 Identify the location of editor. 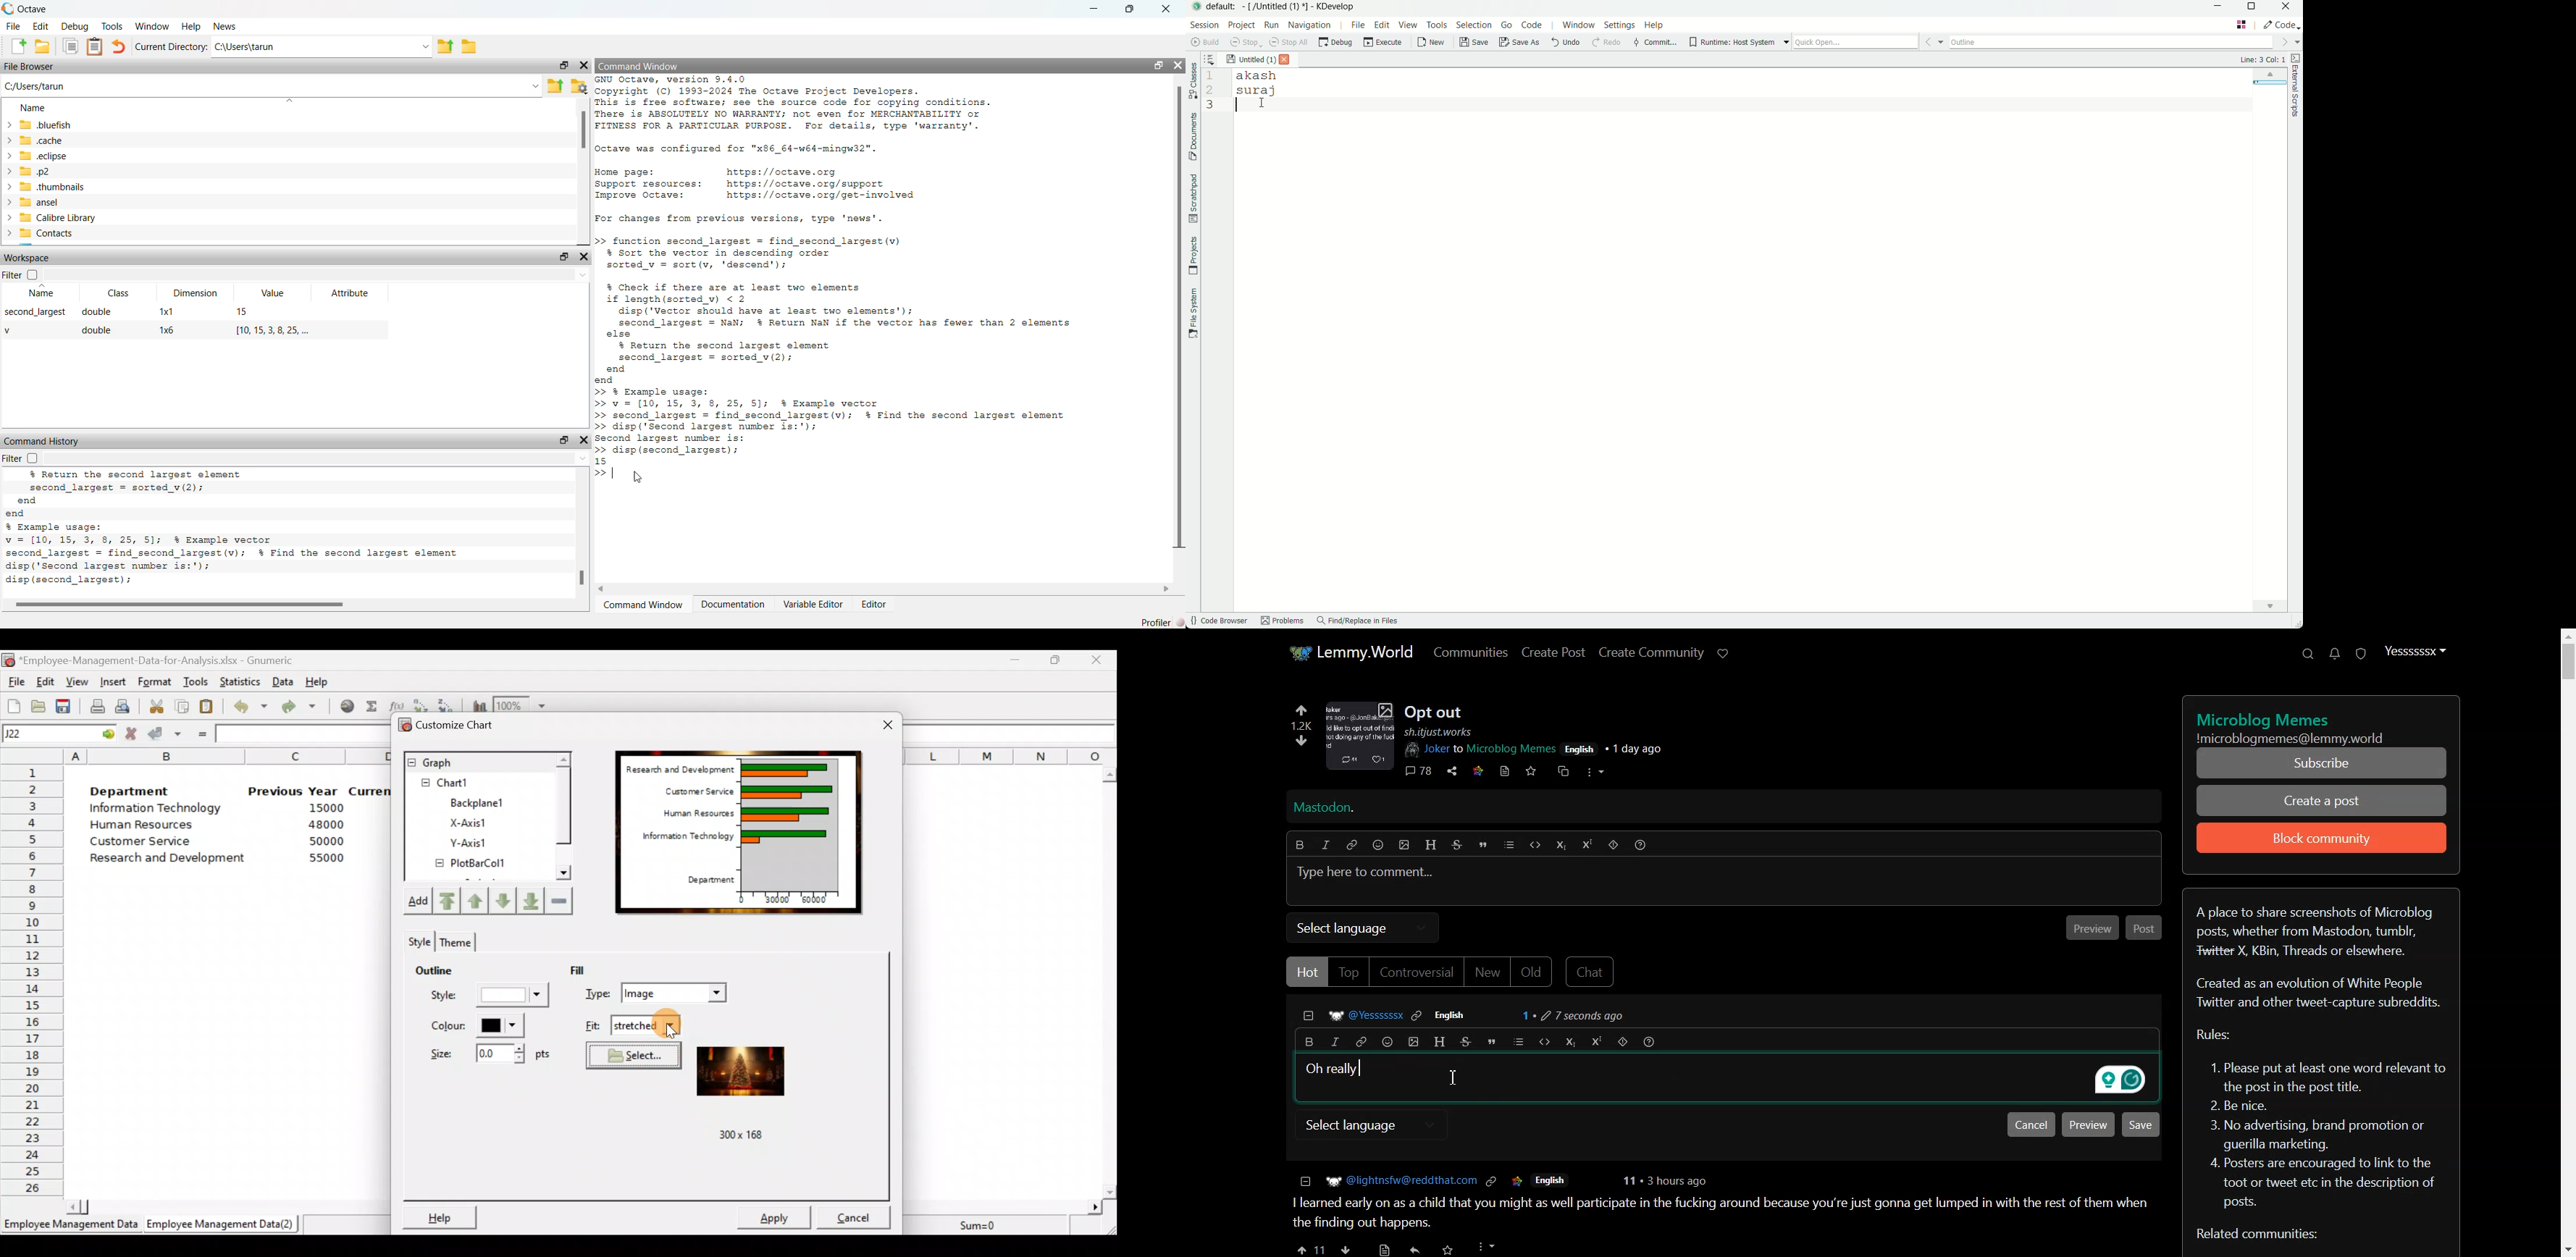
(876, 605).